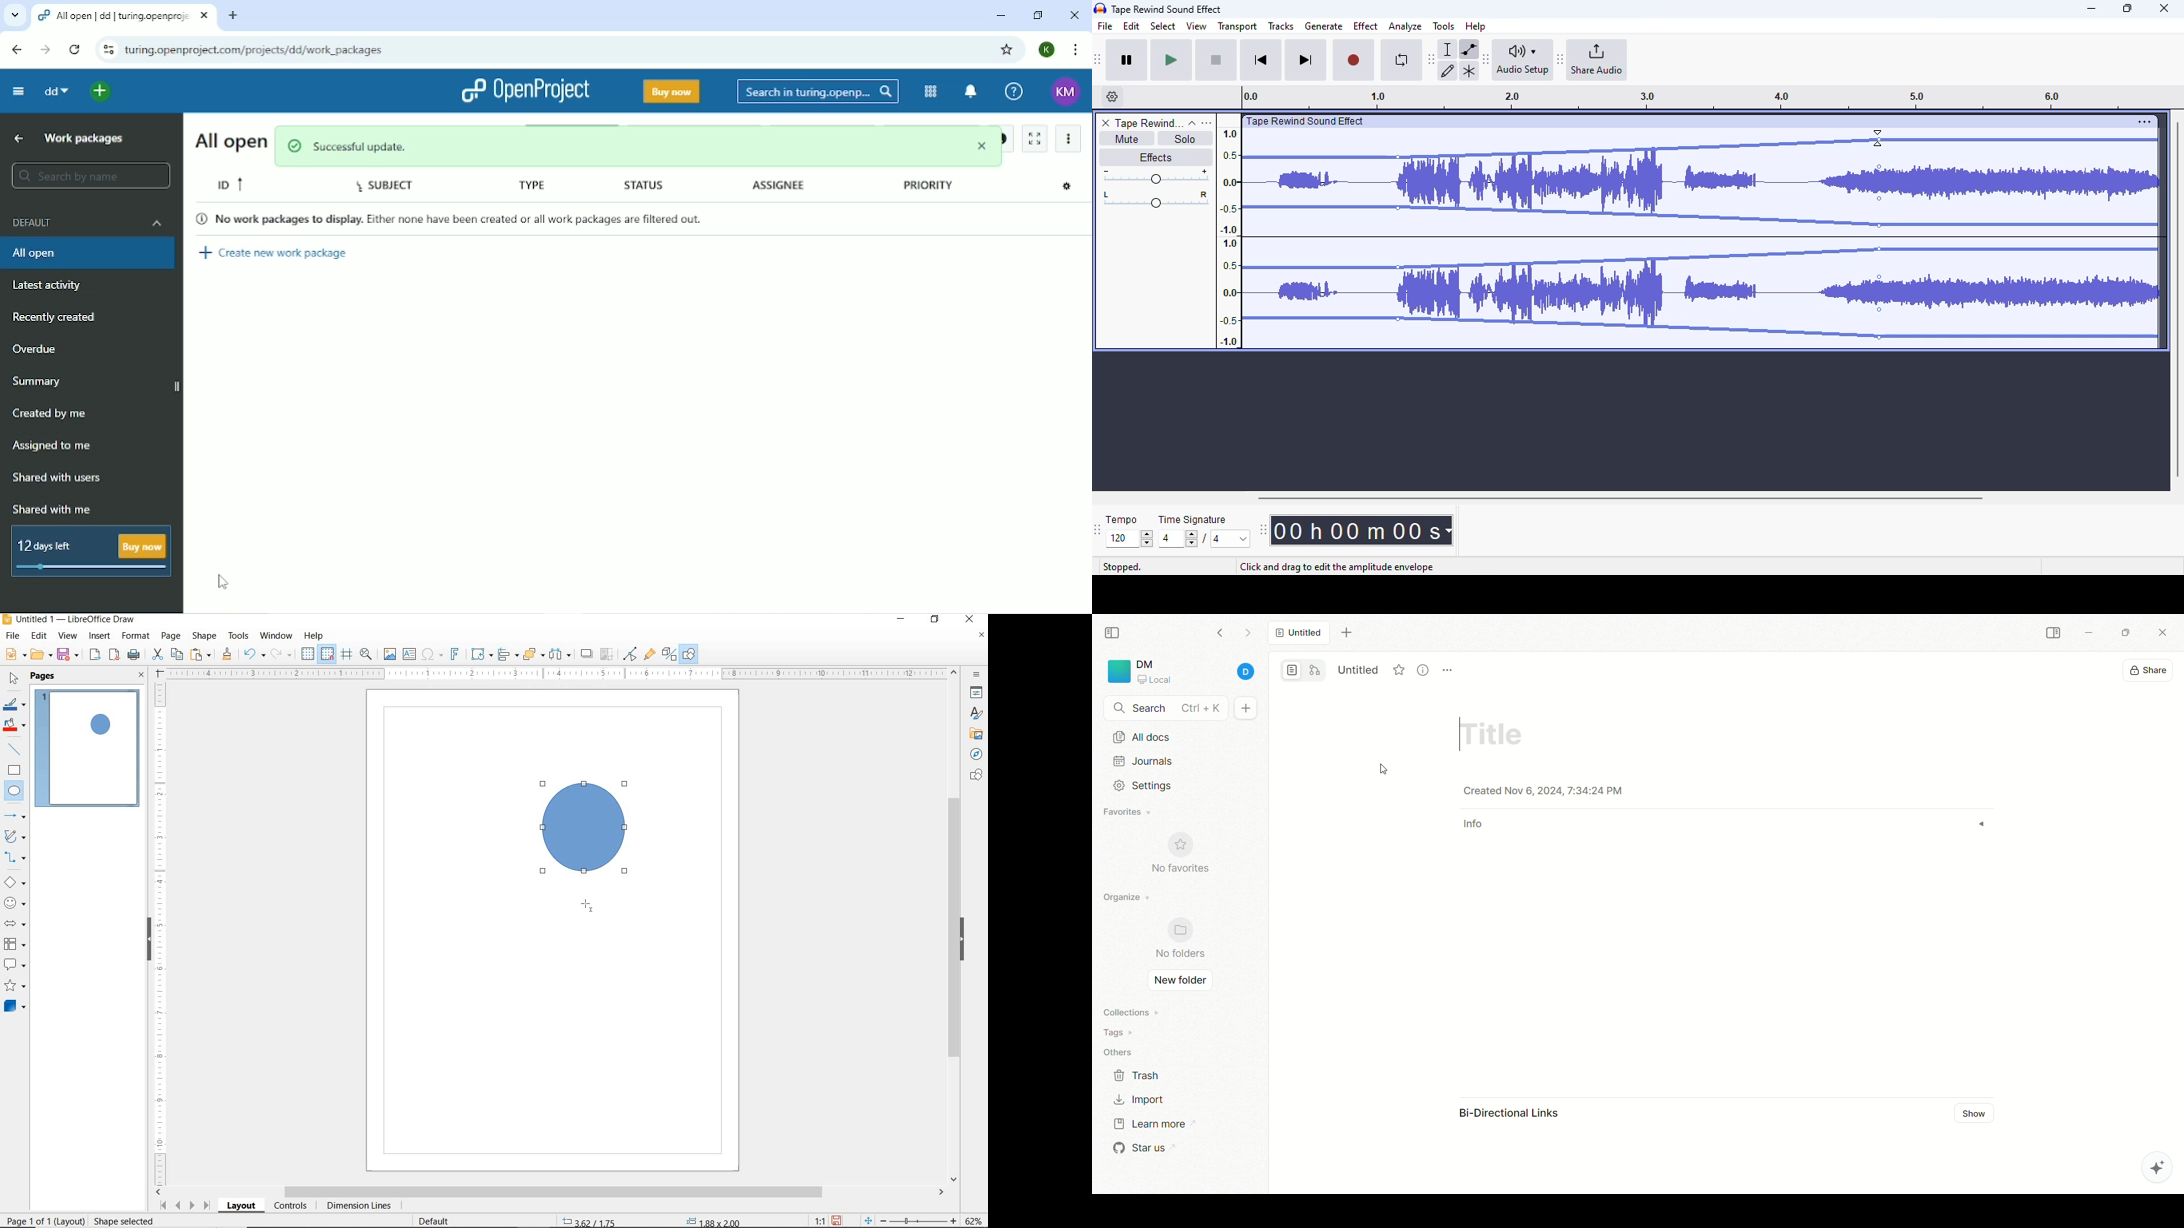  What do you see at coordinates (61, 477) in the screenshot?
I see `Shared with users` at bounding box center [61, 477].